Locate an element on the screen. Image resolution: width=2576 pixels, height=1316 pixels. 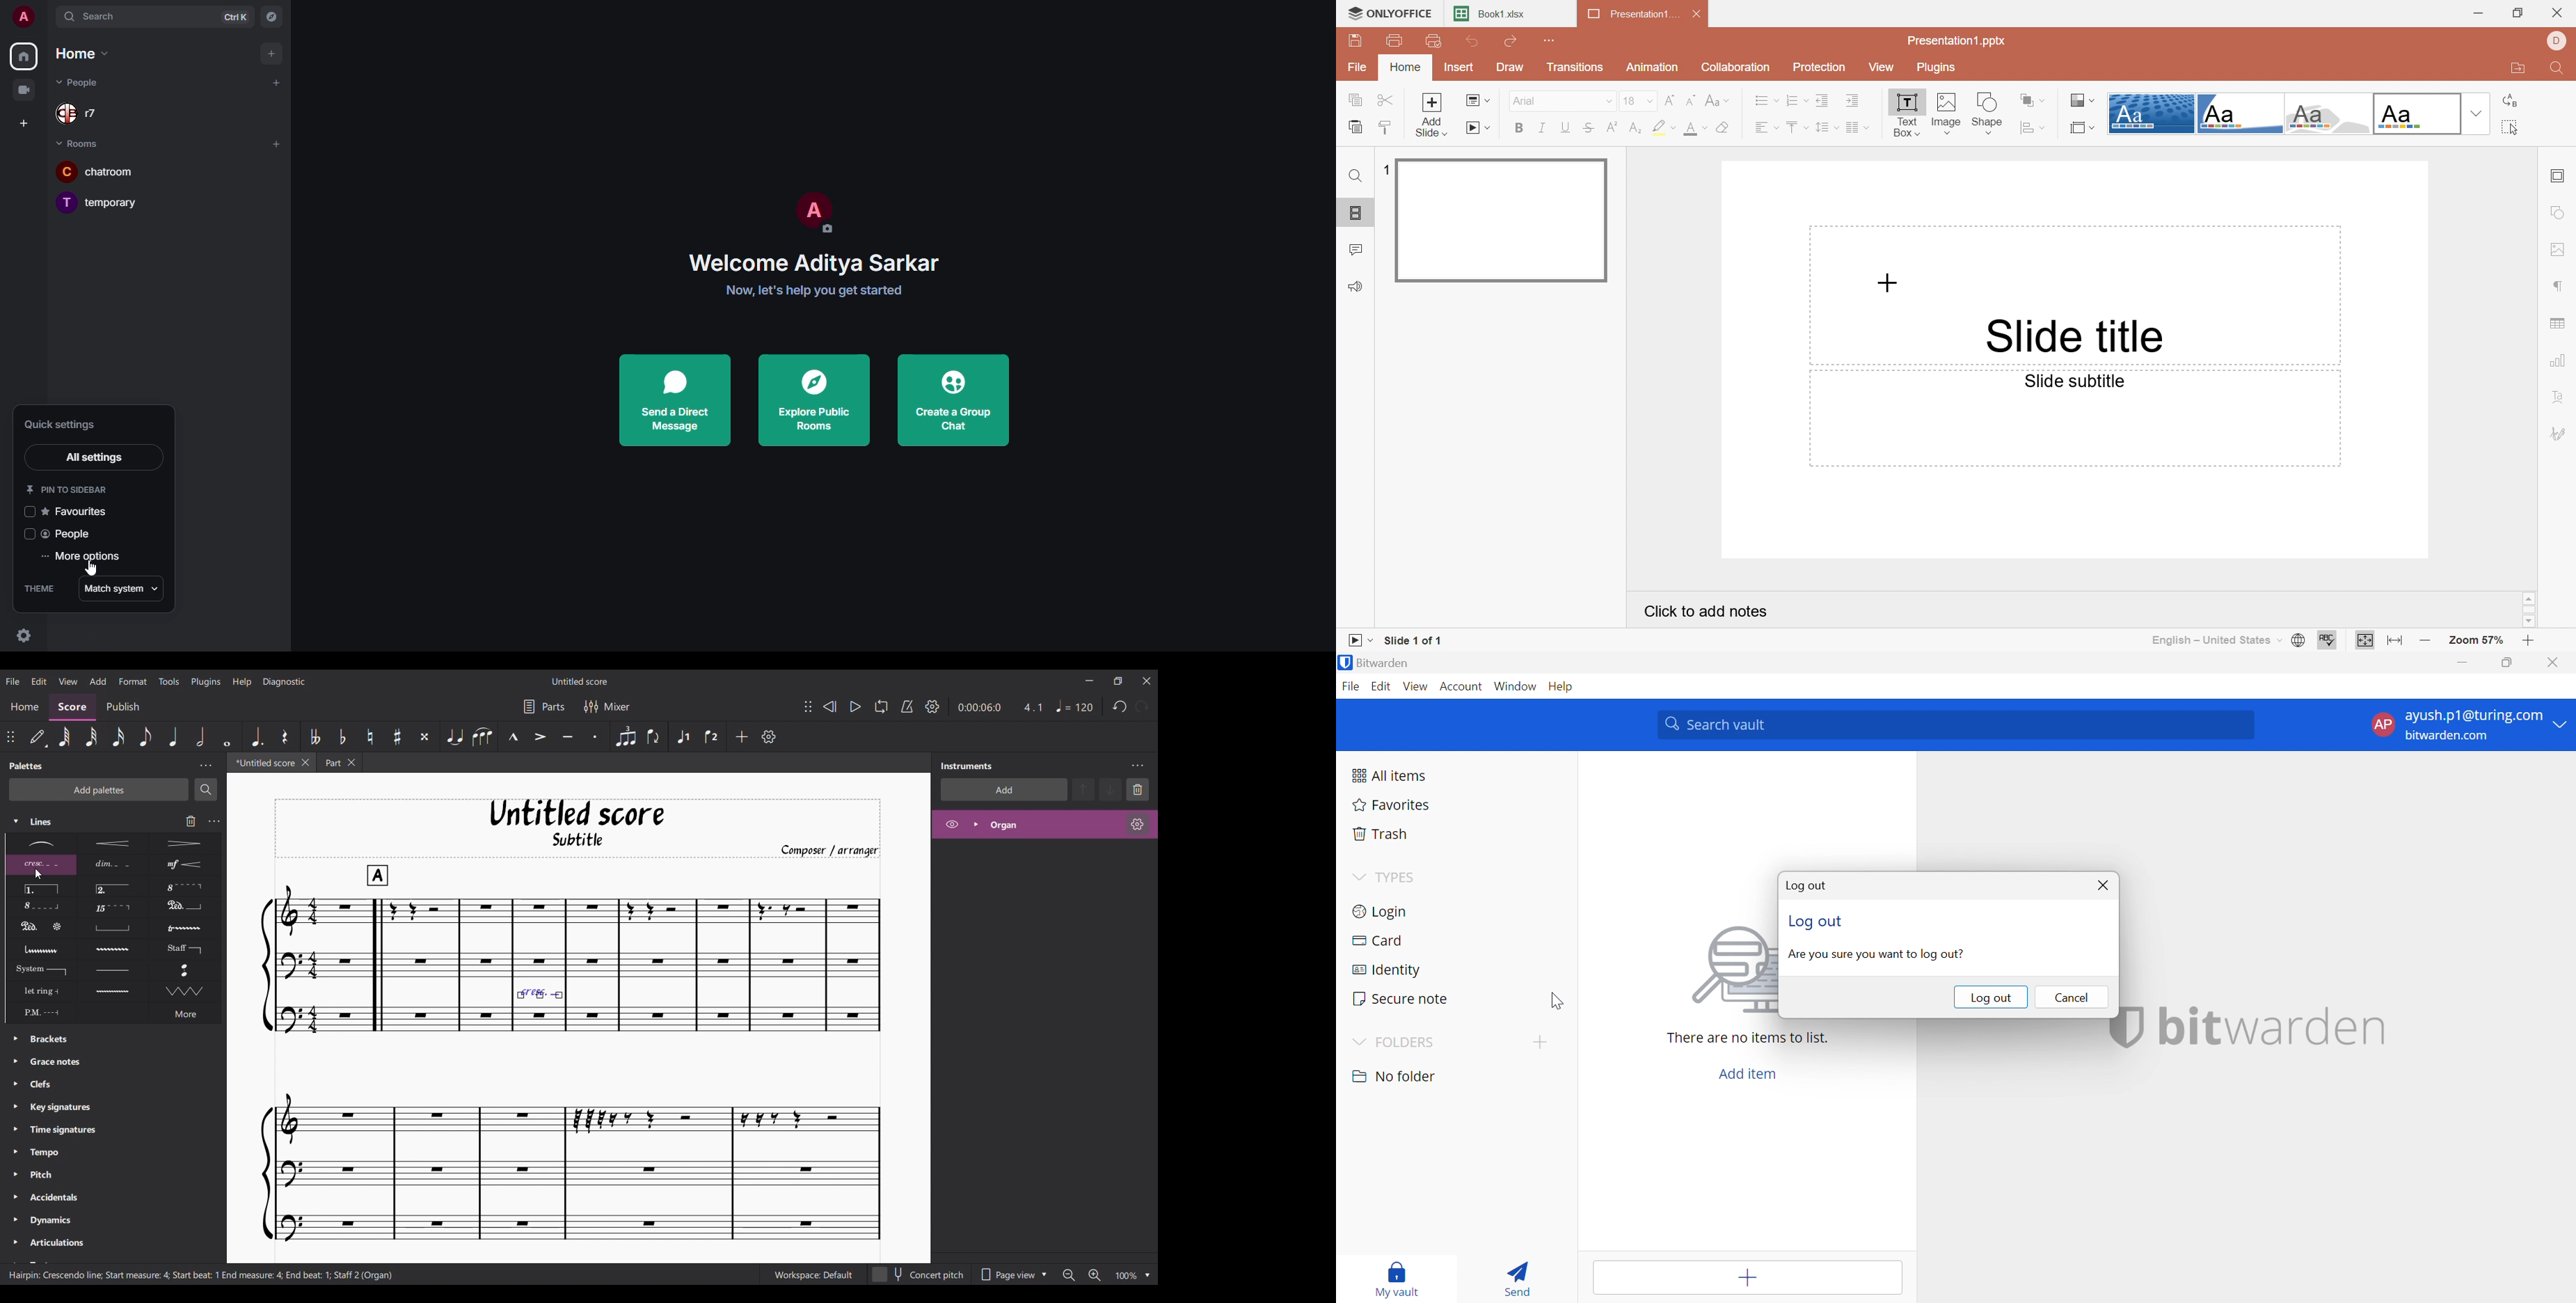
add is located at coordinates (272, 53).